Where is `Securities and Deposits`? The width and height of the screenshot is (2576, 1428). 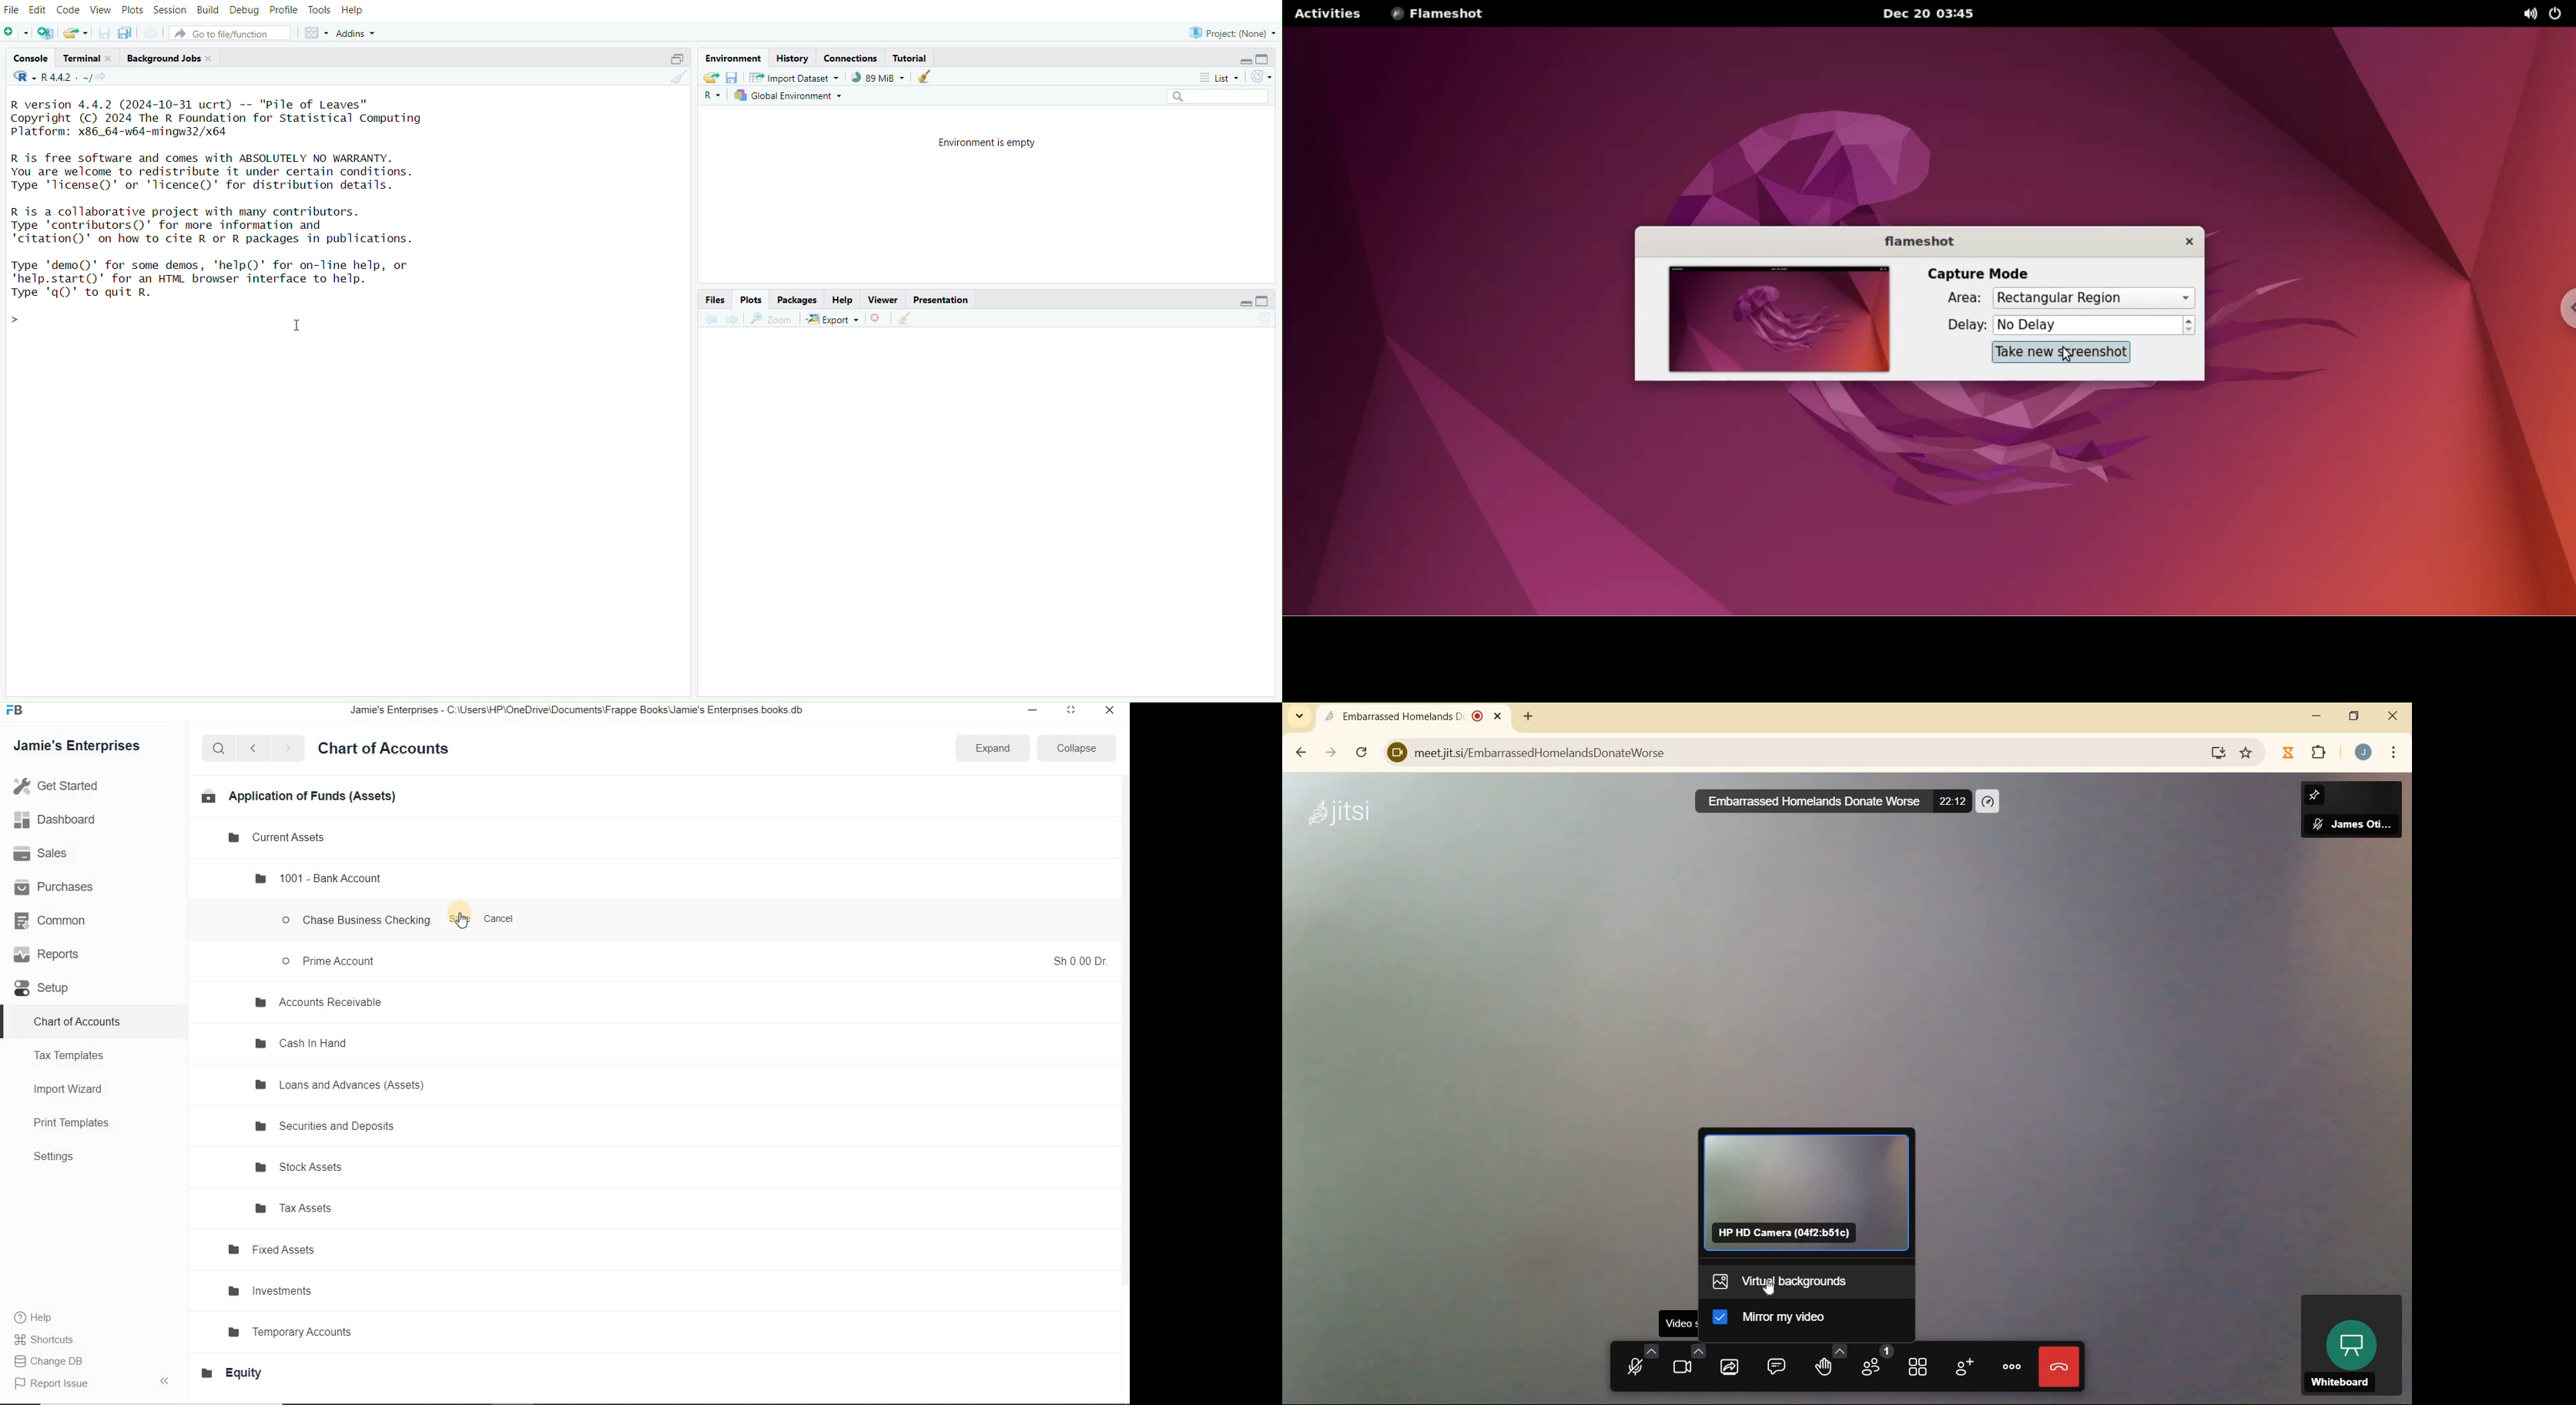 Securities and Deposits is located at coordinates (328, 1128).